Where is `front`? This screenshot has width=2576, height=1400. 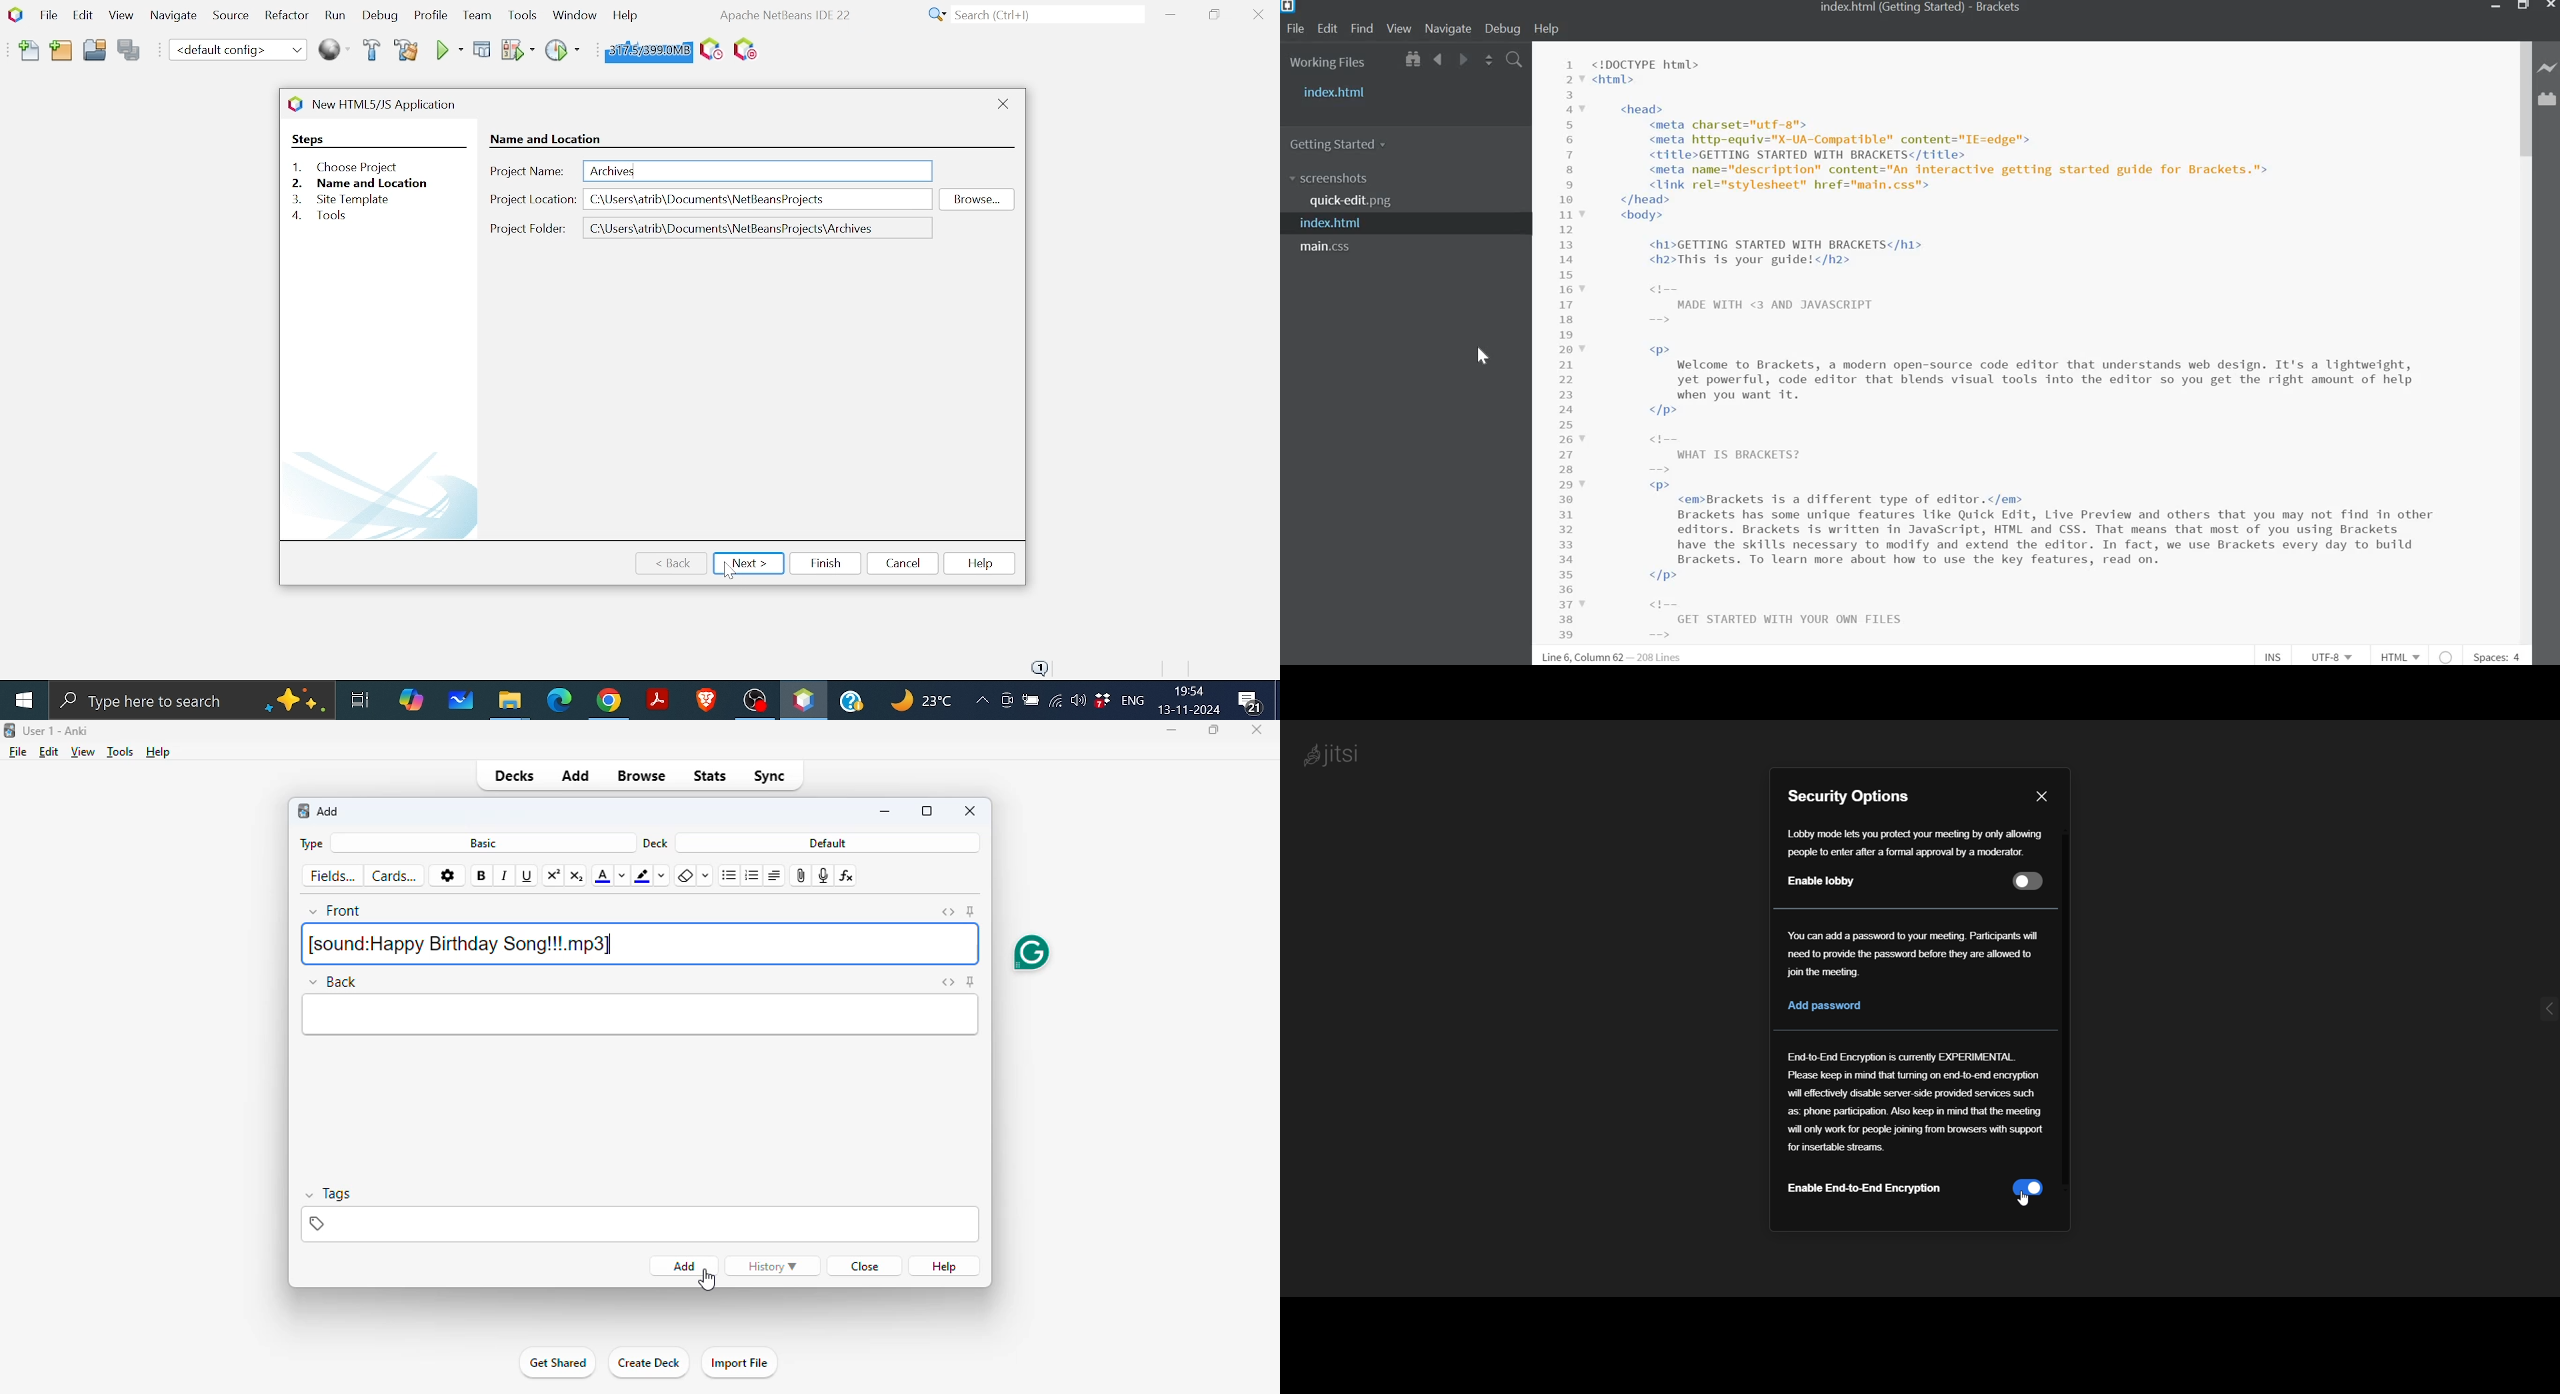 front is located at coordinates (336, 911).